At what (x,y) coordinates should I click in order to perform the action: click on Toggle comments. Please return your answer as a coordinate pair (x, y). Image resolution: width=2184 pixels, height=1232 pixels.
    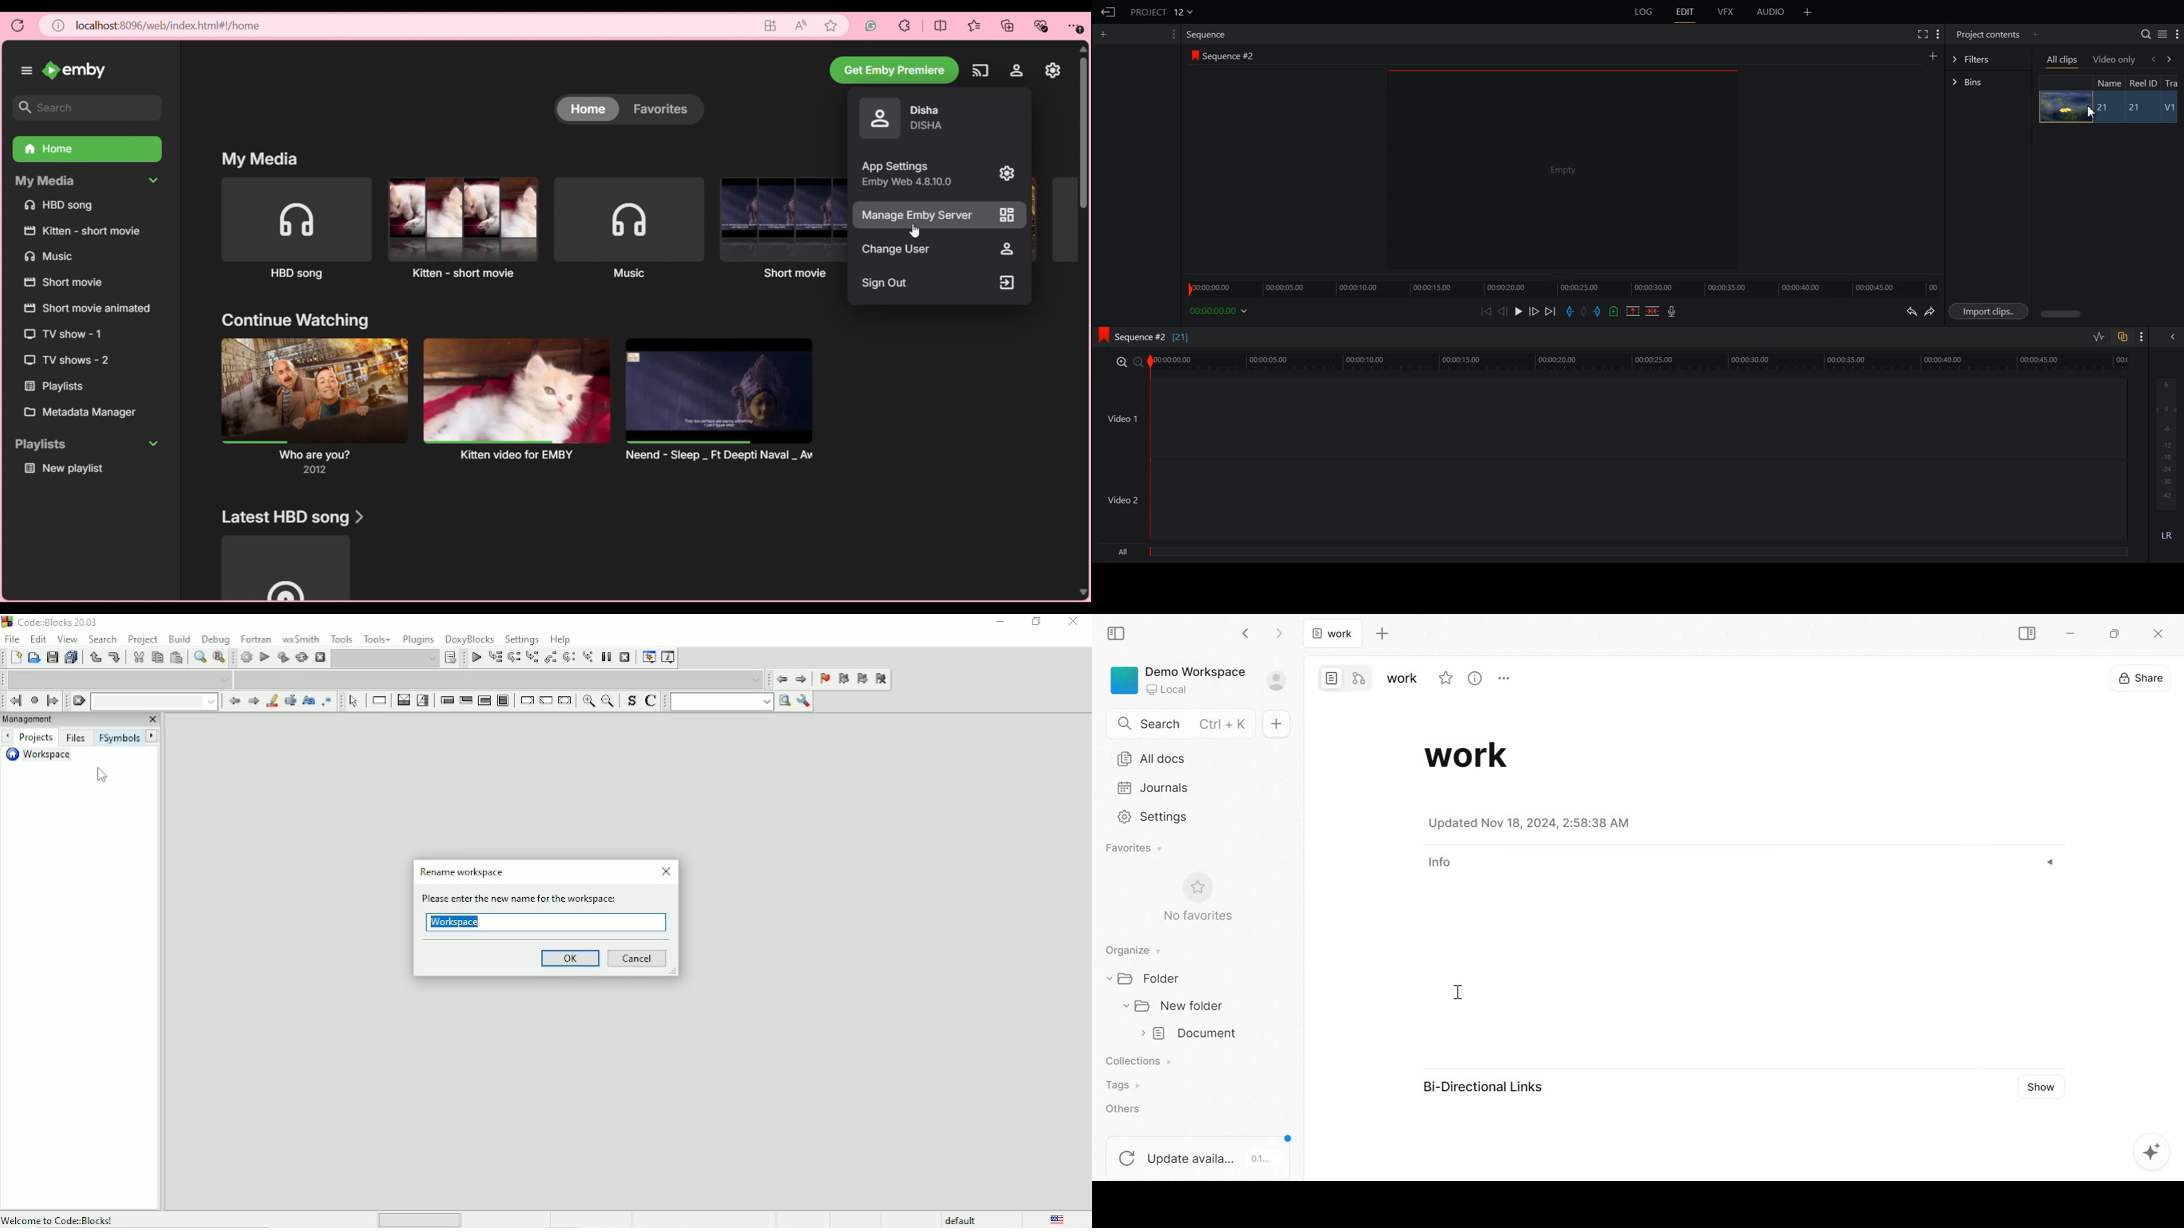
    Looking at the image, I should click on (653, 701).